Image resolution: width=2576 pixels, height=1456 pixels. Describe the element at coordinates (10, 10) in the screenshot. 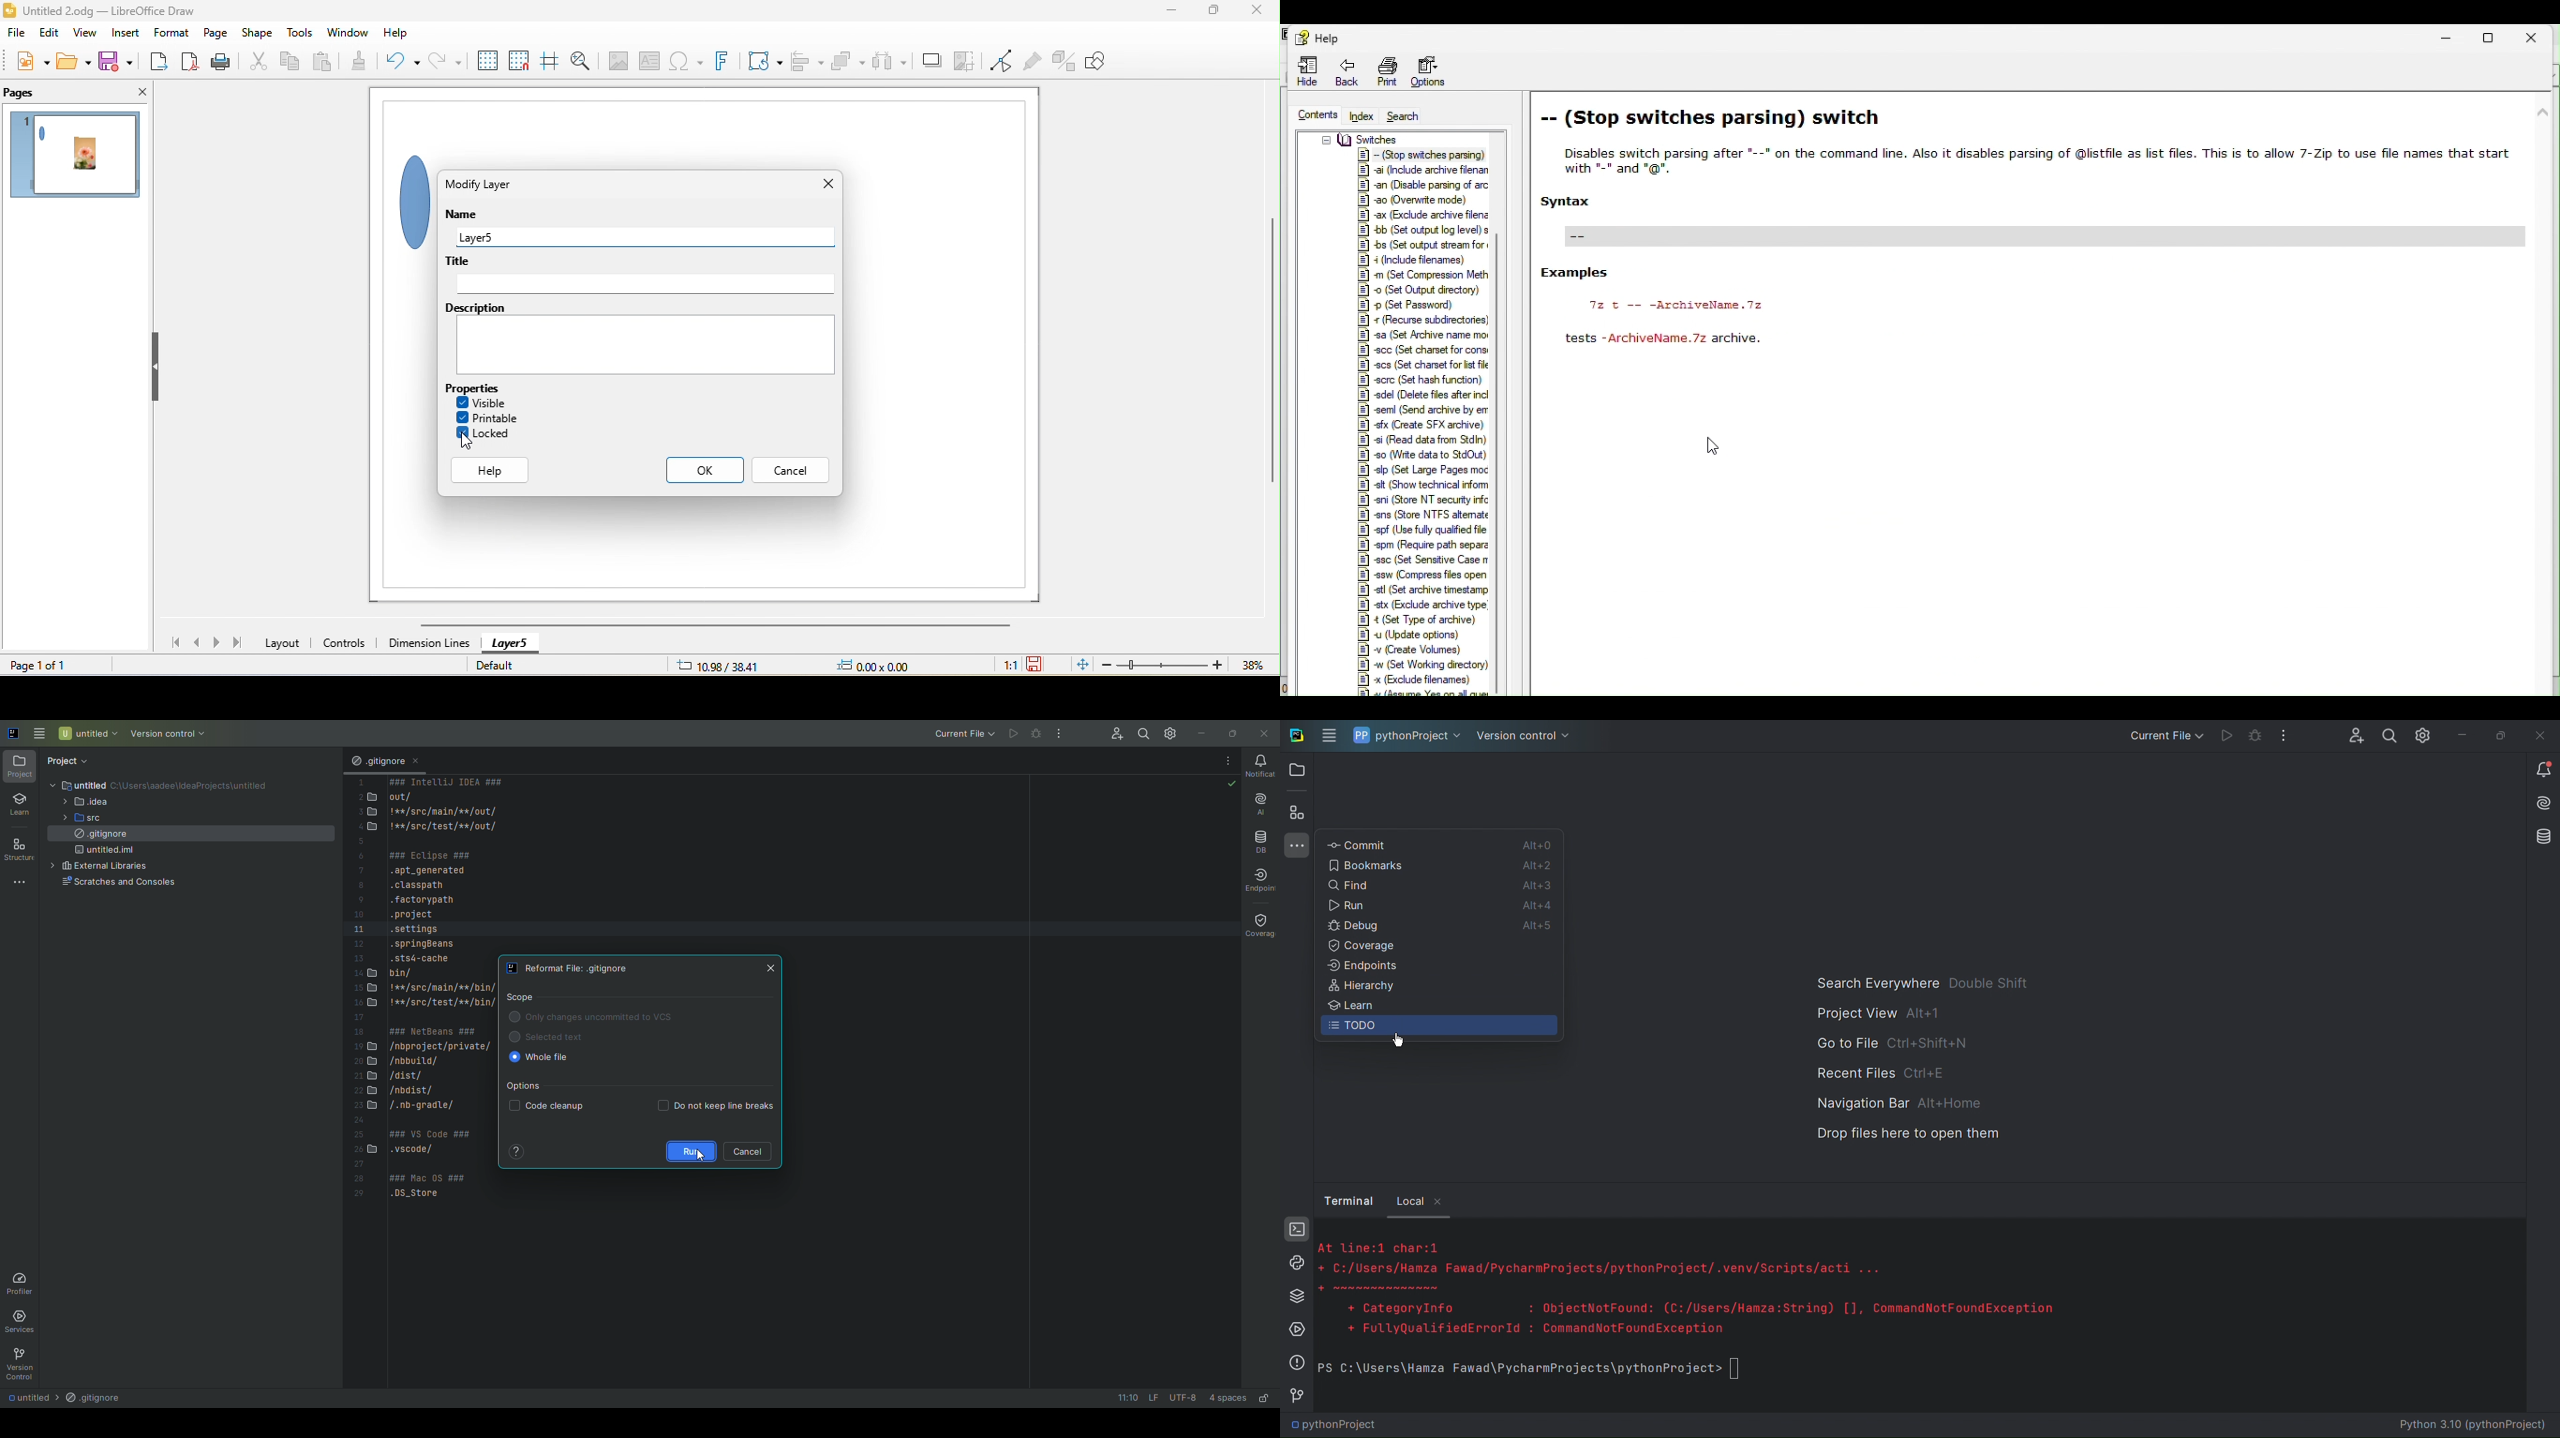

I see `logo` at that location.